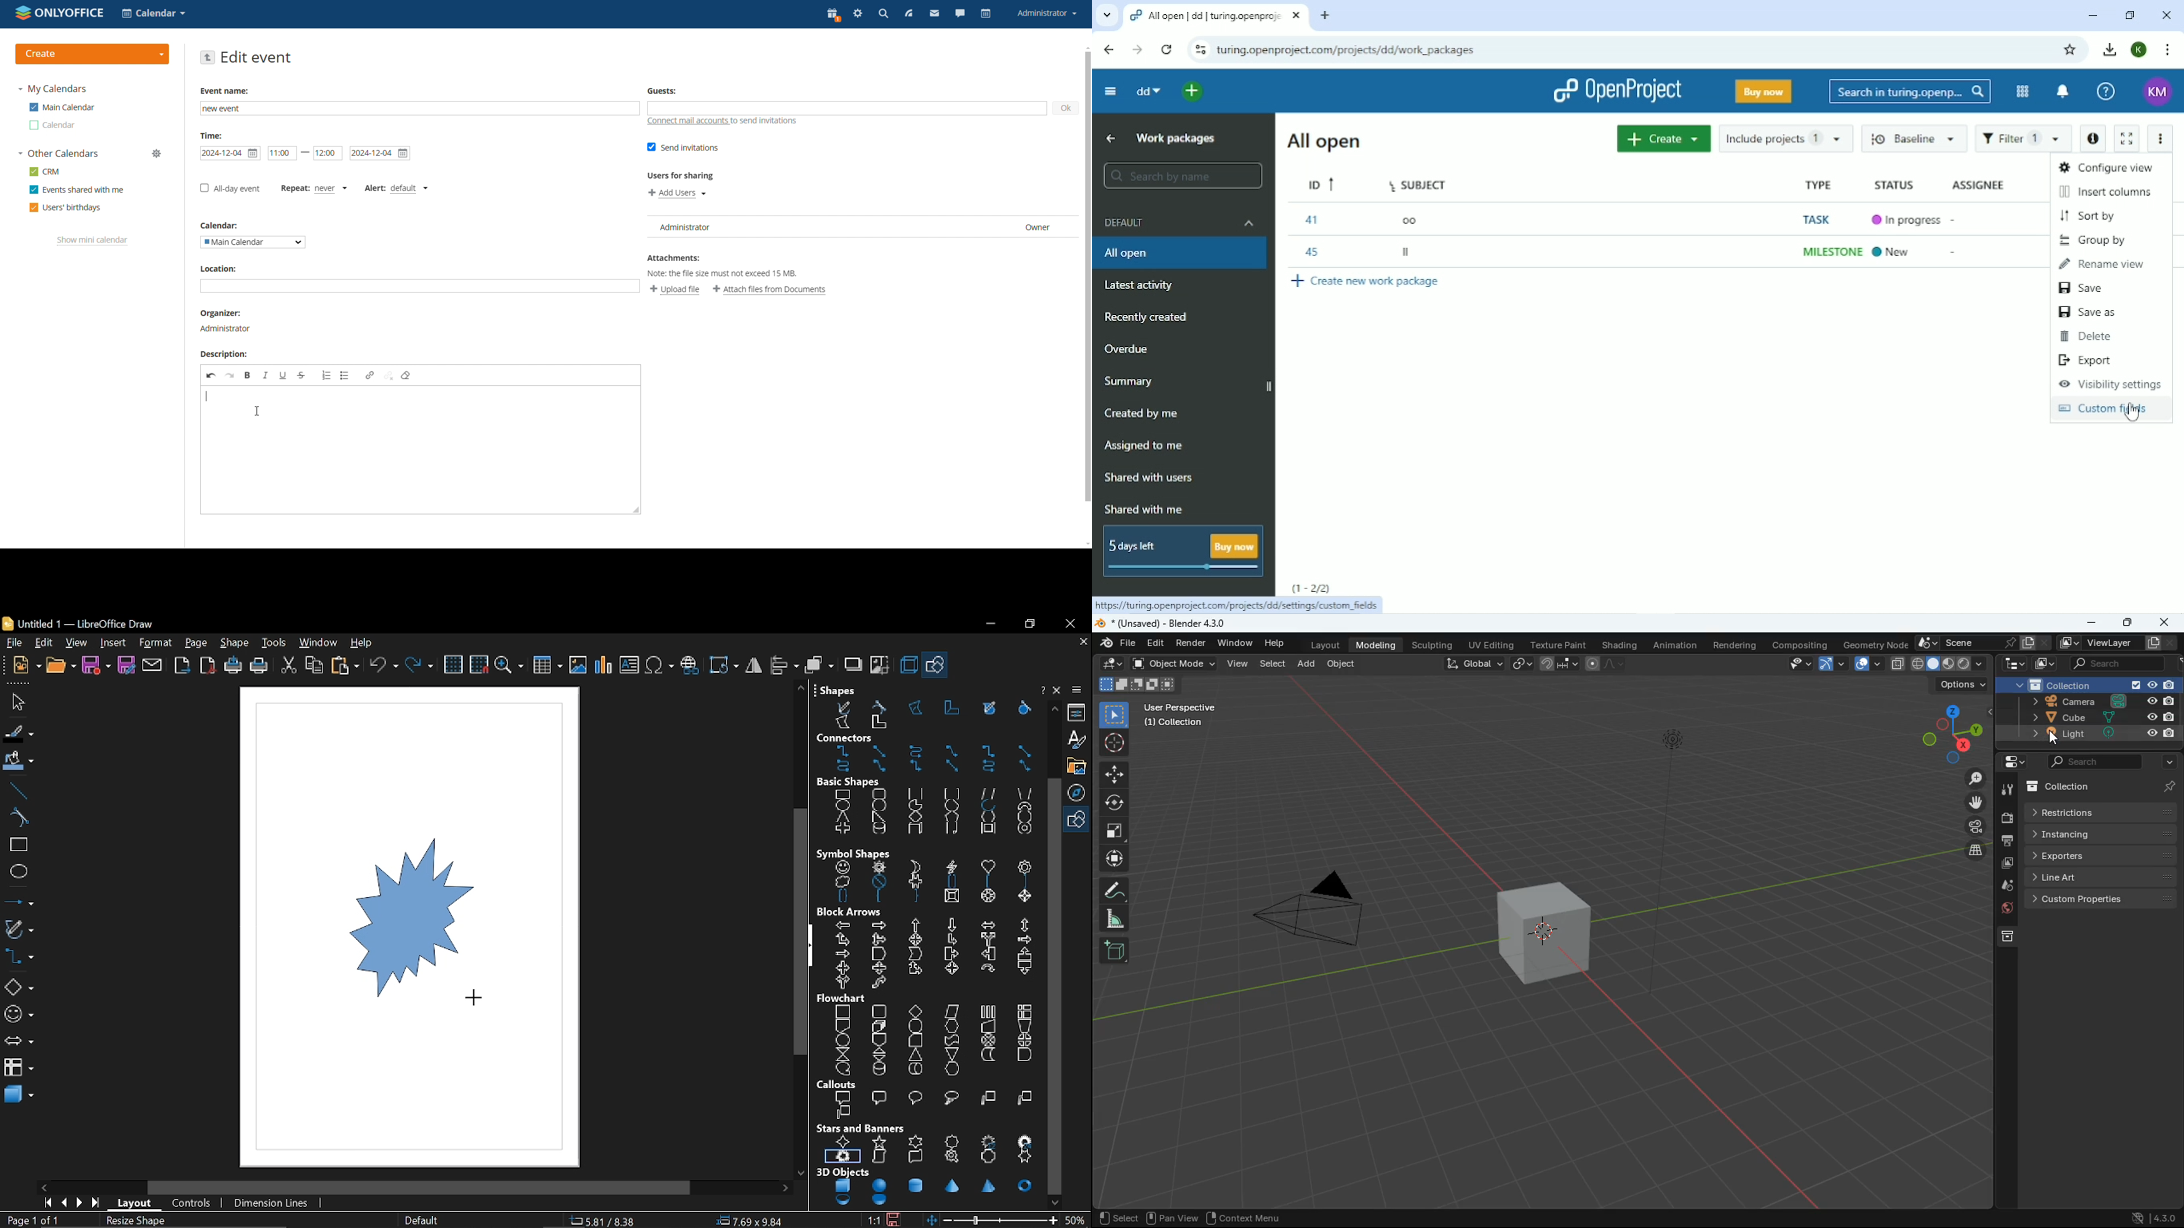  What do you see at coordinates (1273, 642) in the screenshot?
I see `help` at bounding box center [1273, 642].